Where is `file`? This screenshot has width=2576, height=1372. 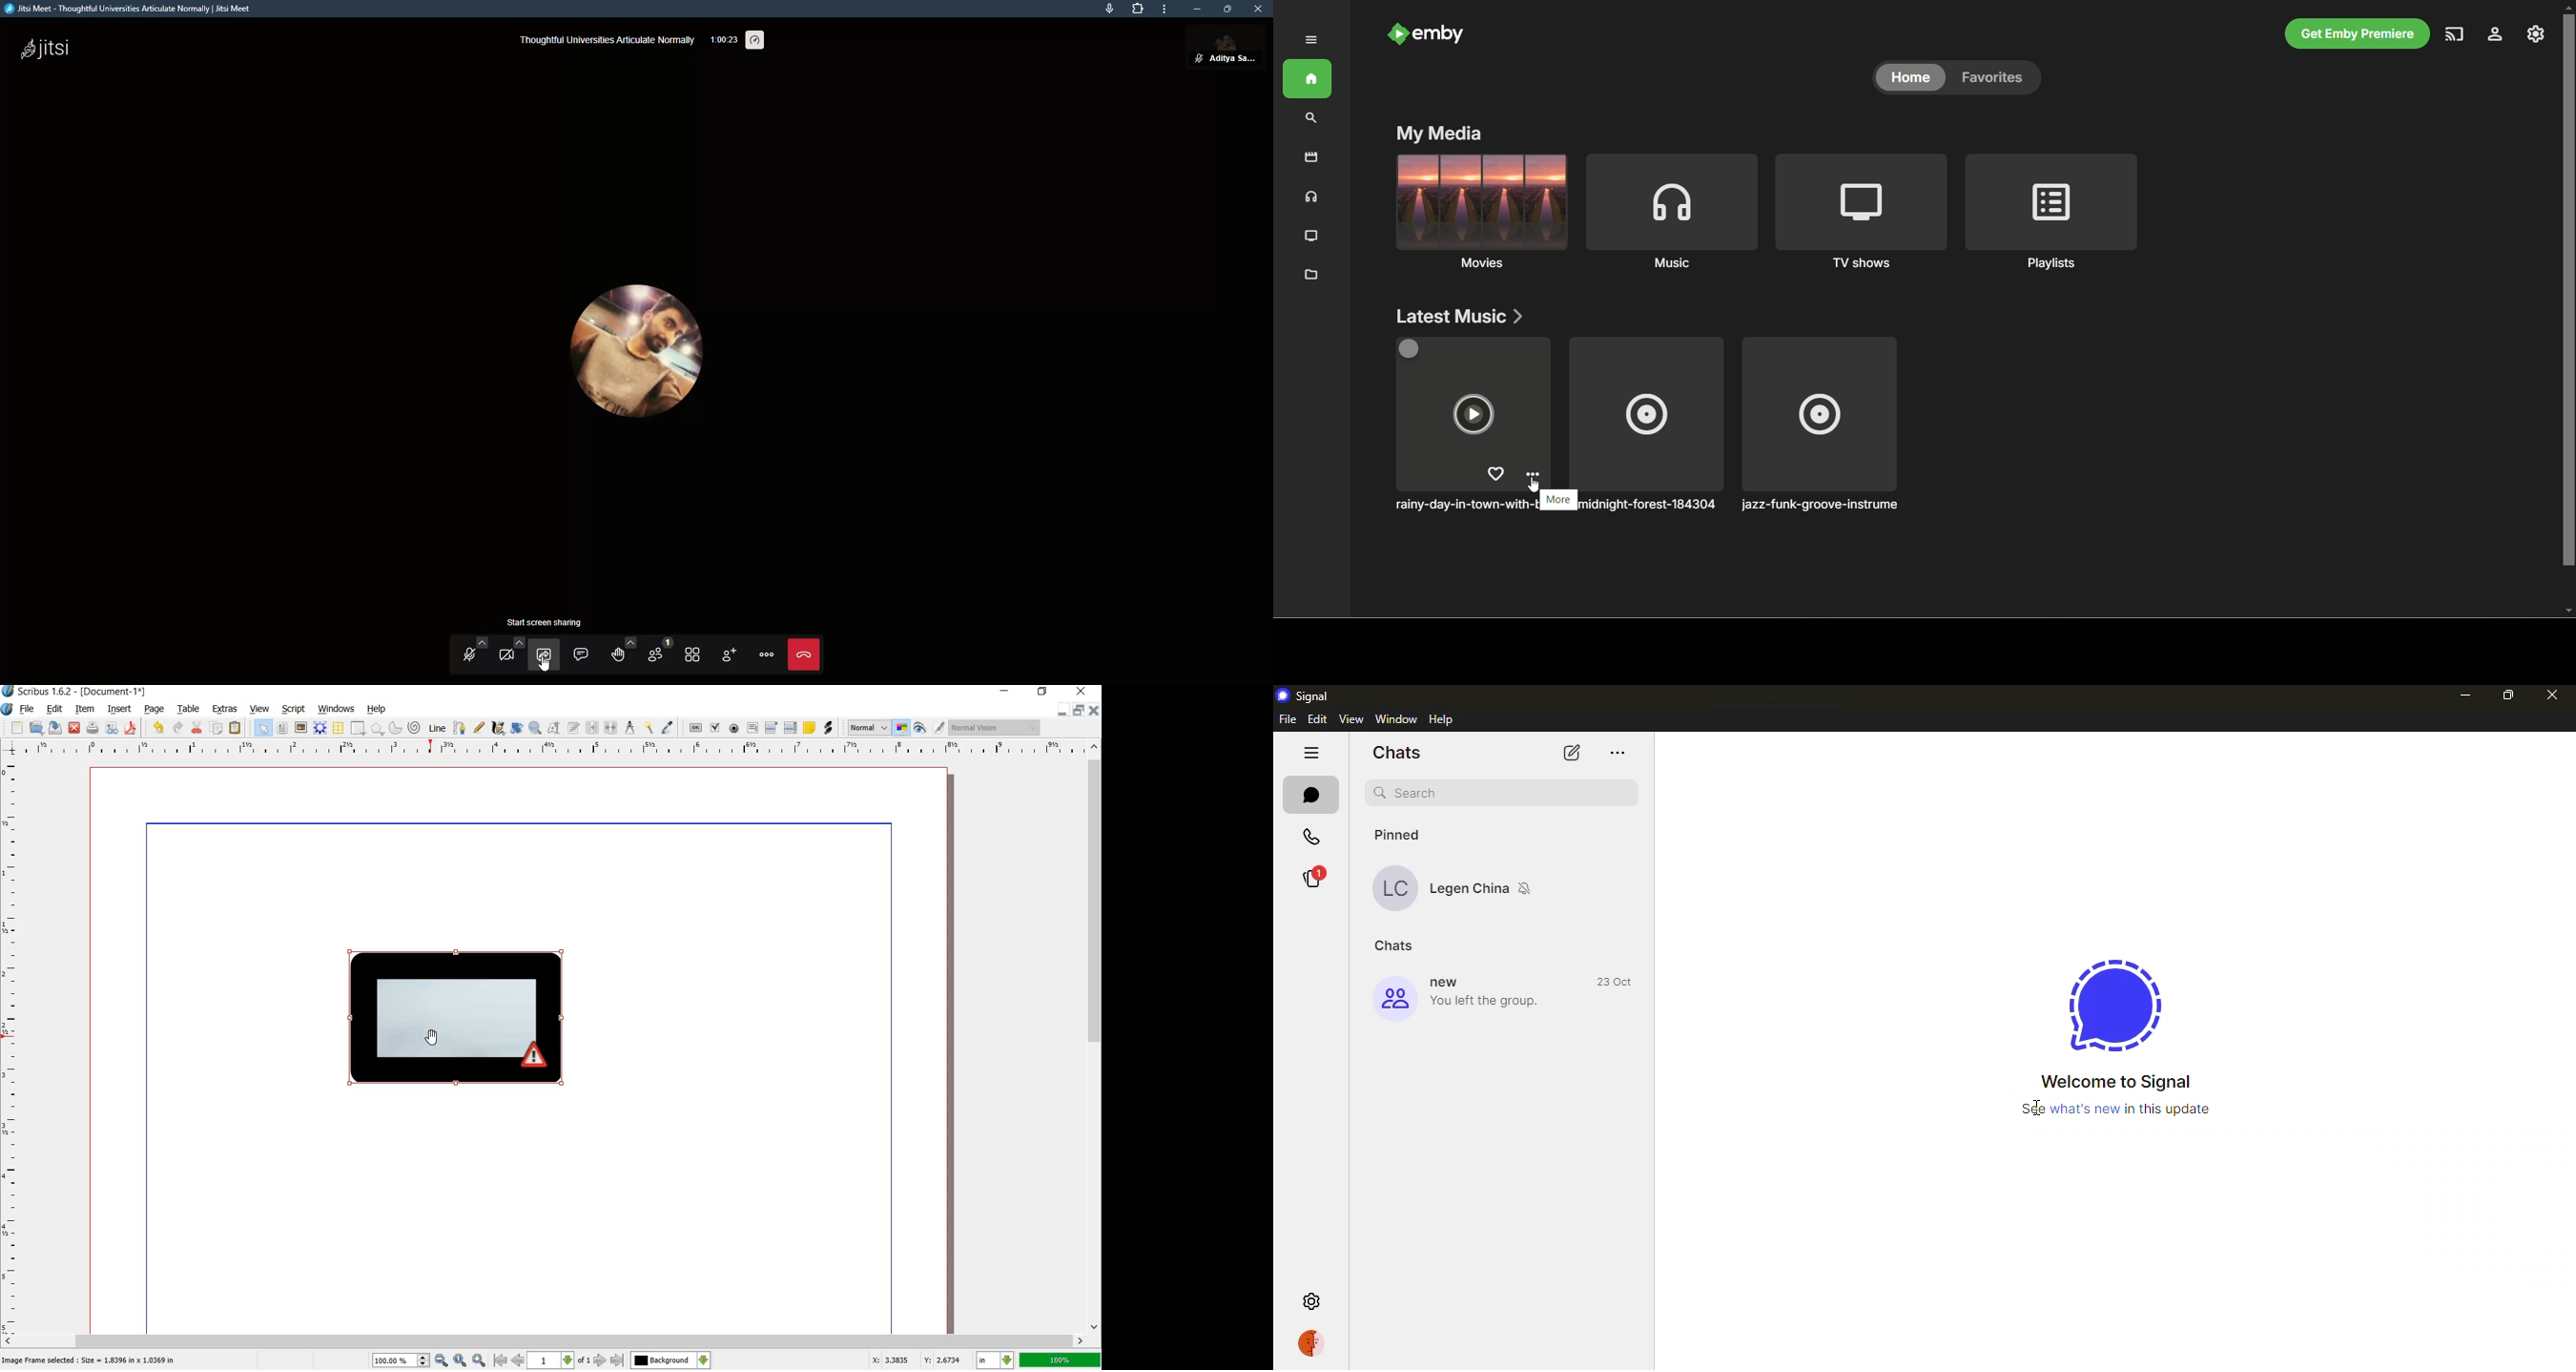
file is located at coordinates (27, 711).